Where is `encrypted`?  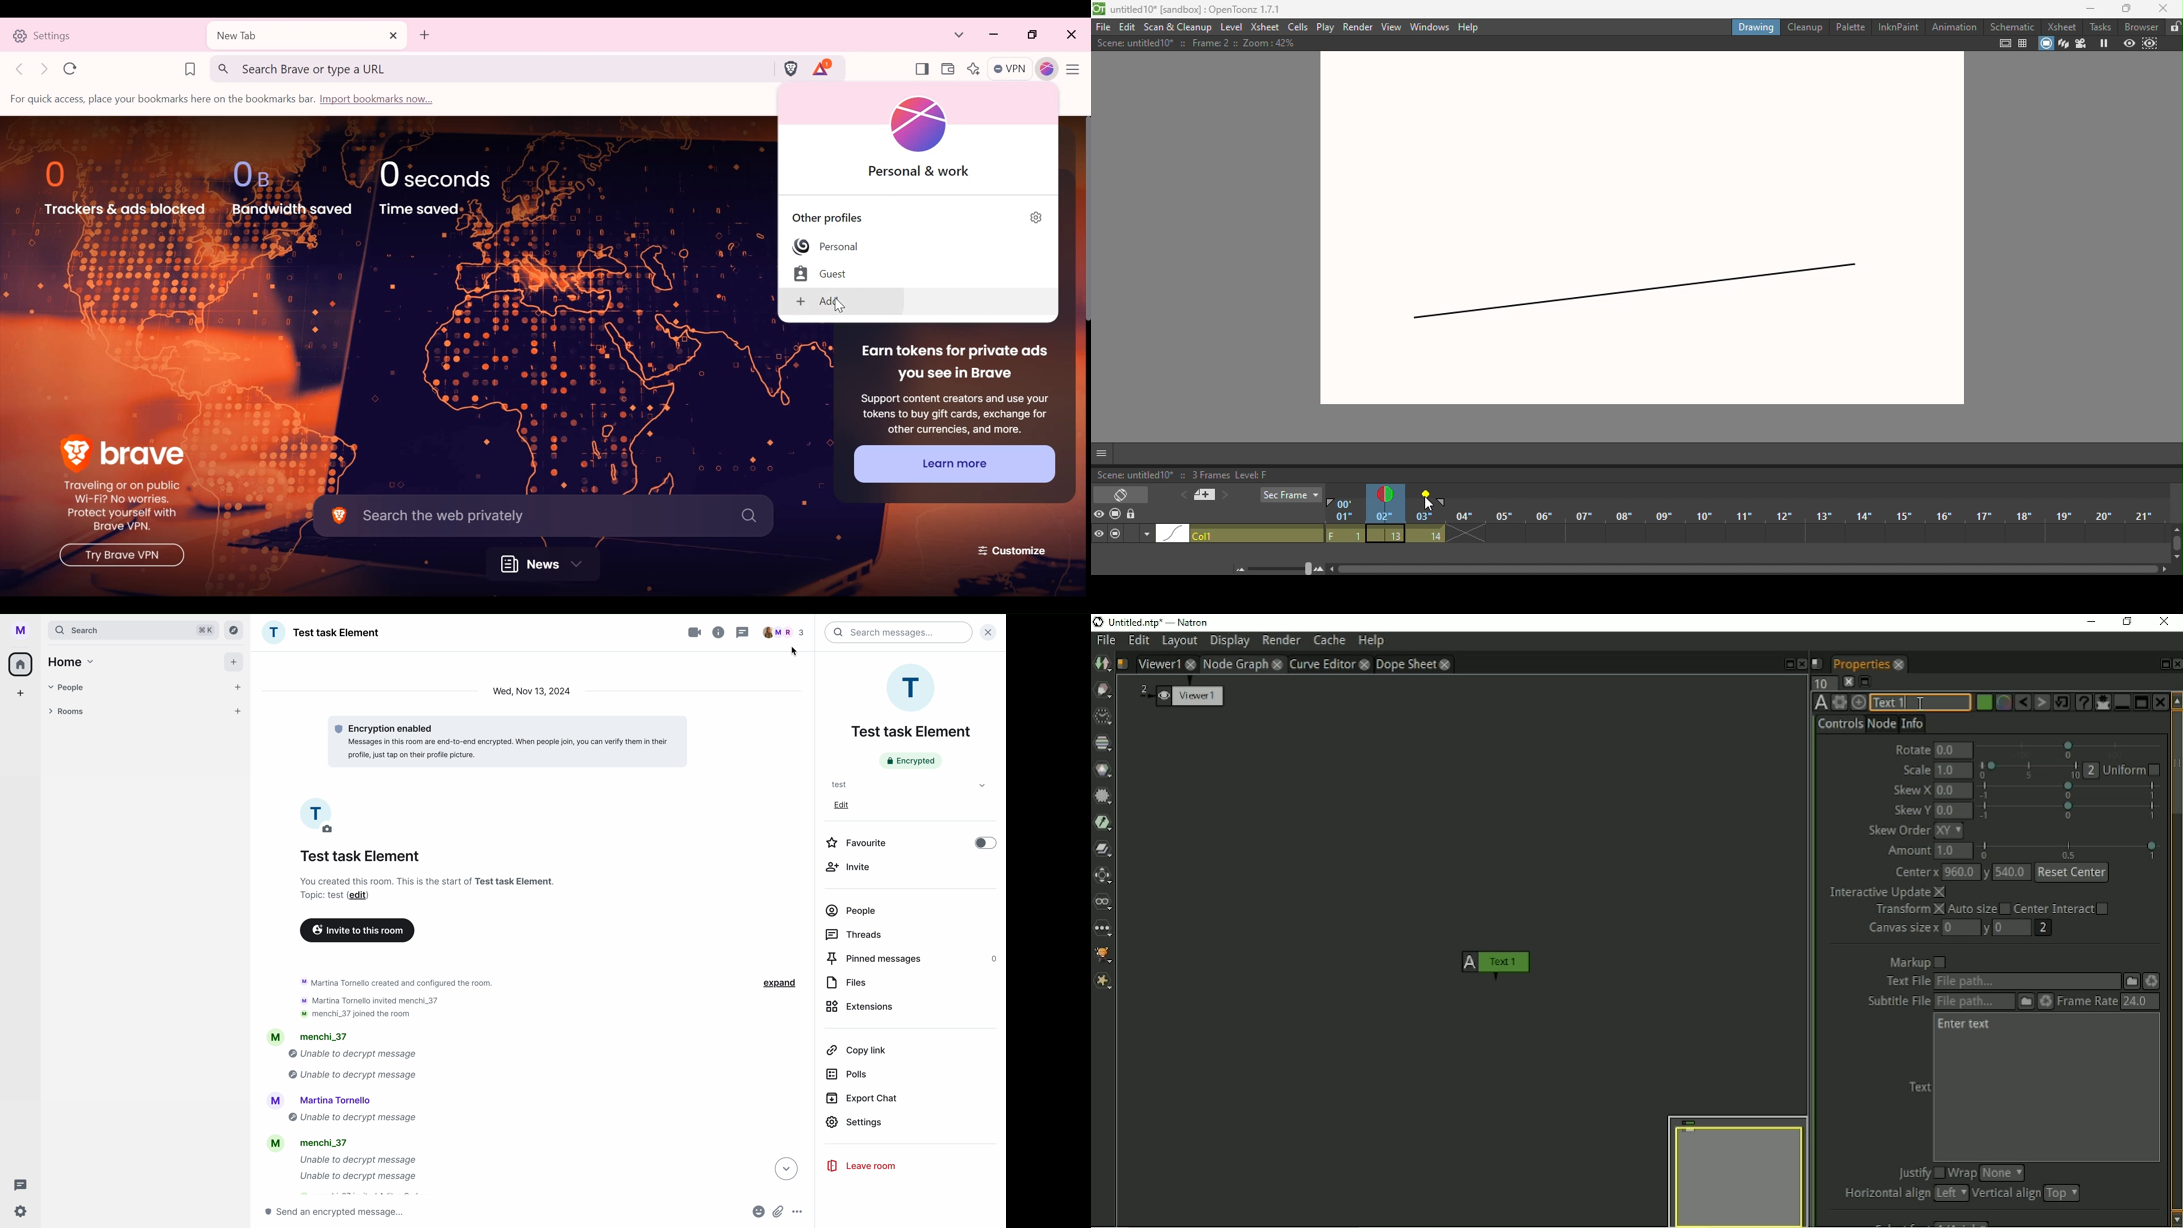
encrypted is located at coordinates (911, 760).